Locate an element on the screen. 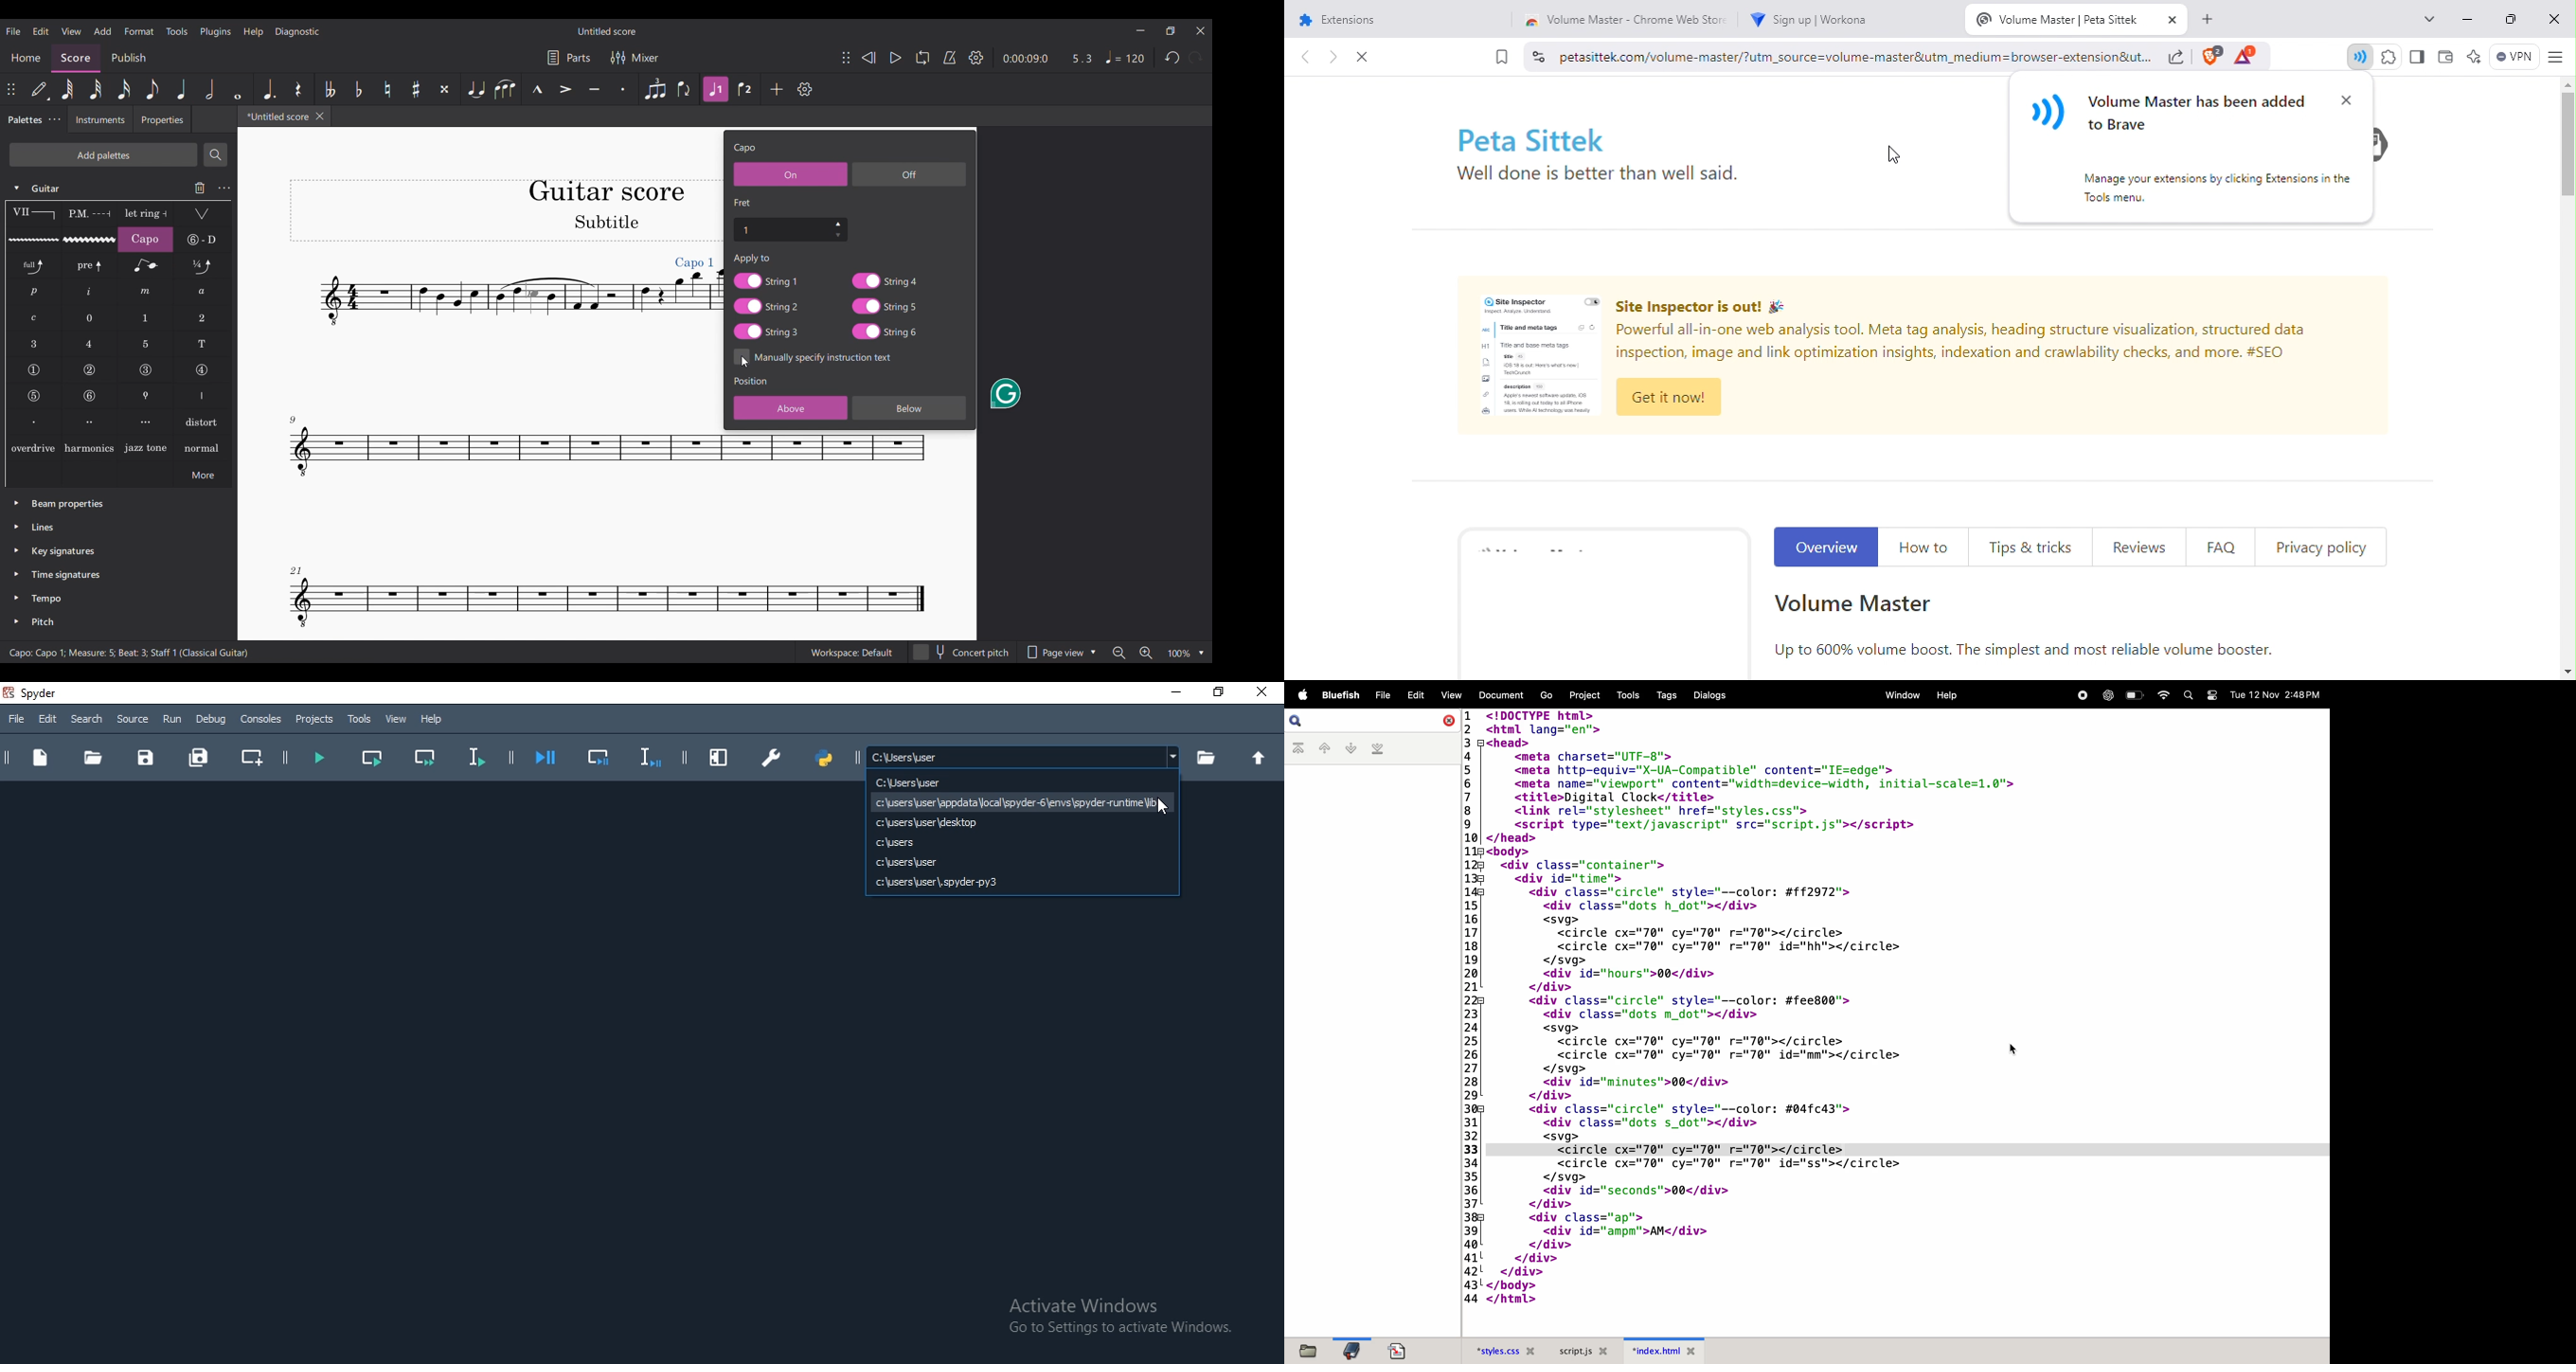 Image resolution: width=2576 pixels, height=1372 pixels. battery is located at coordinates (2132, 695).